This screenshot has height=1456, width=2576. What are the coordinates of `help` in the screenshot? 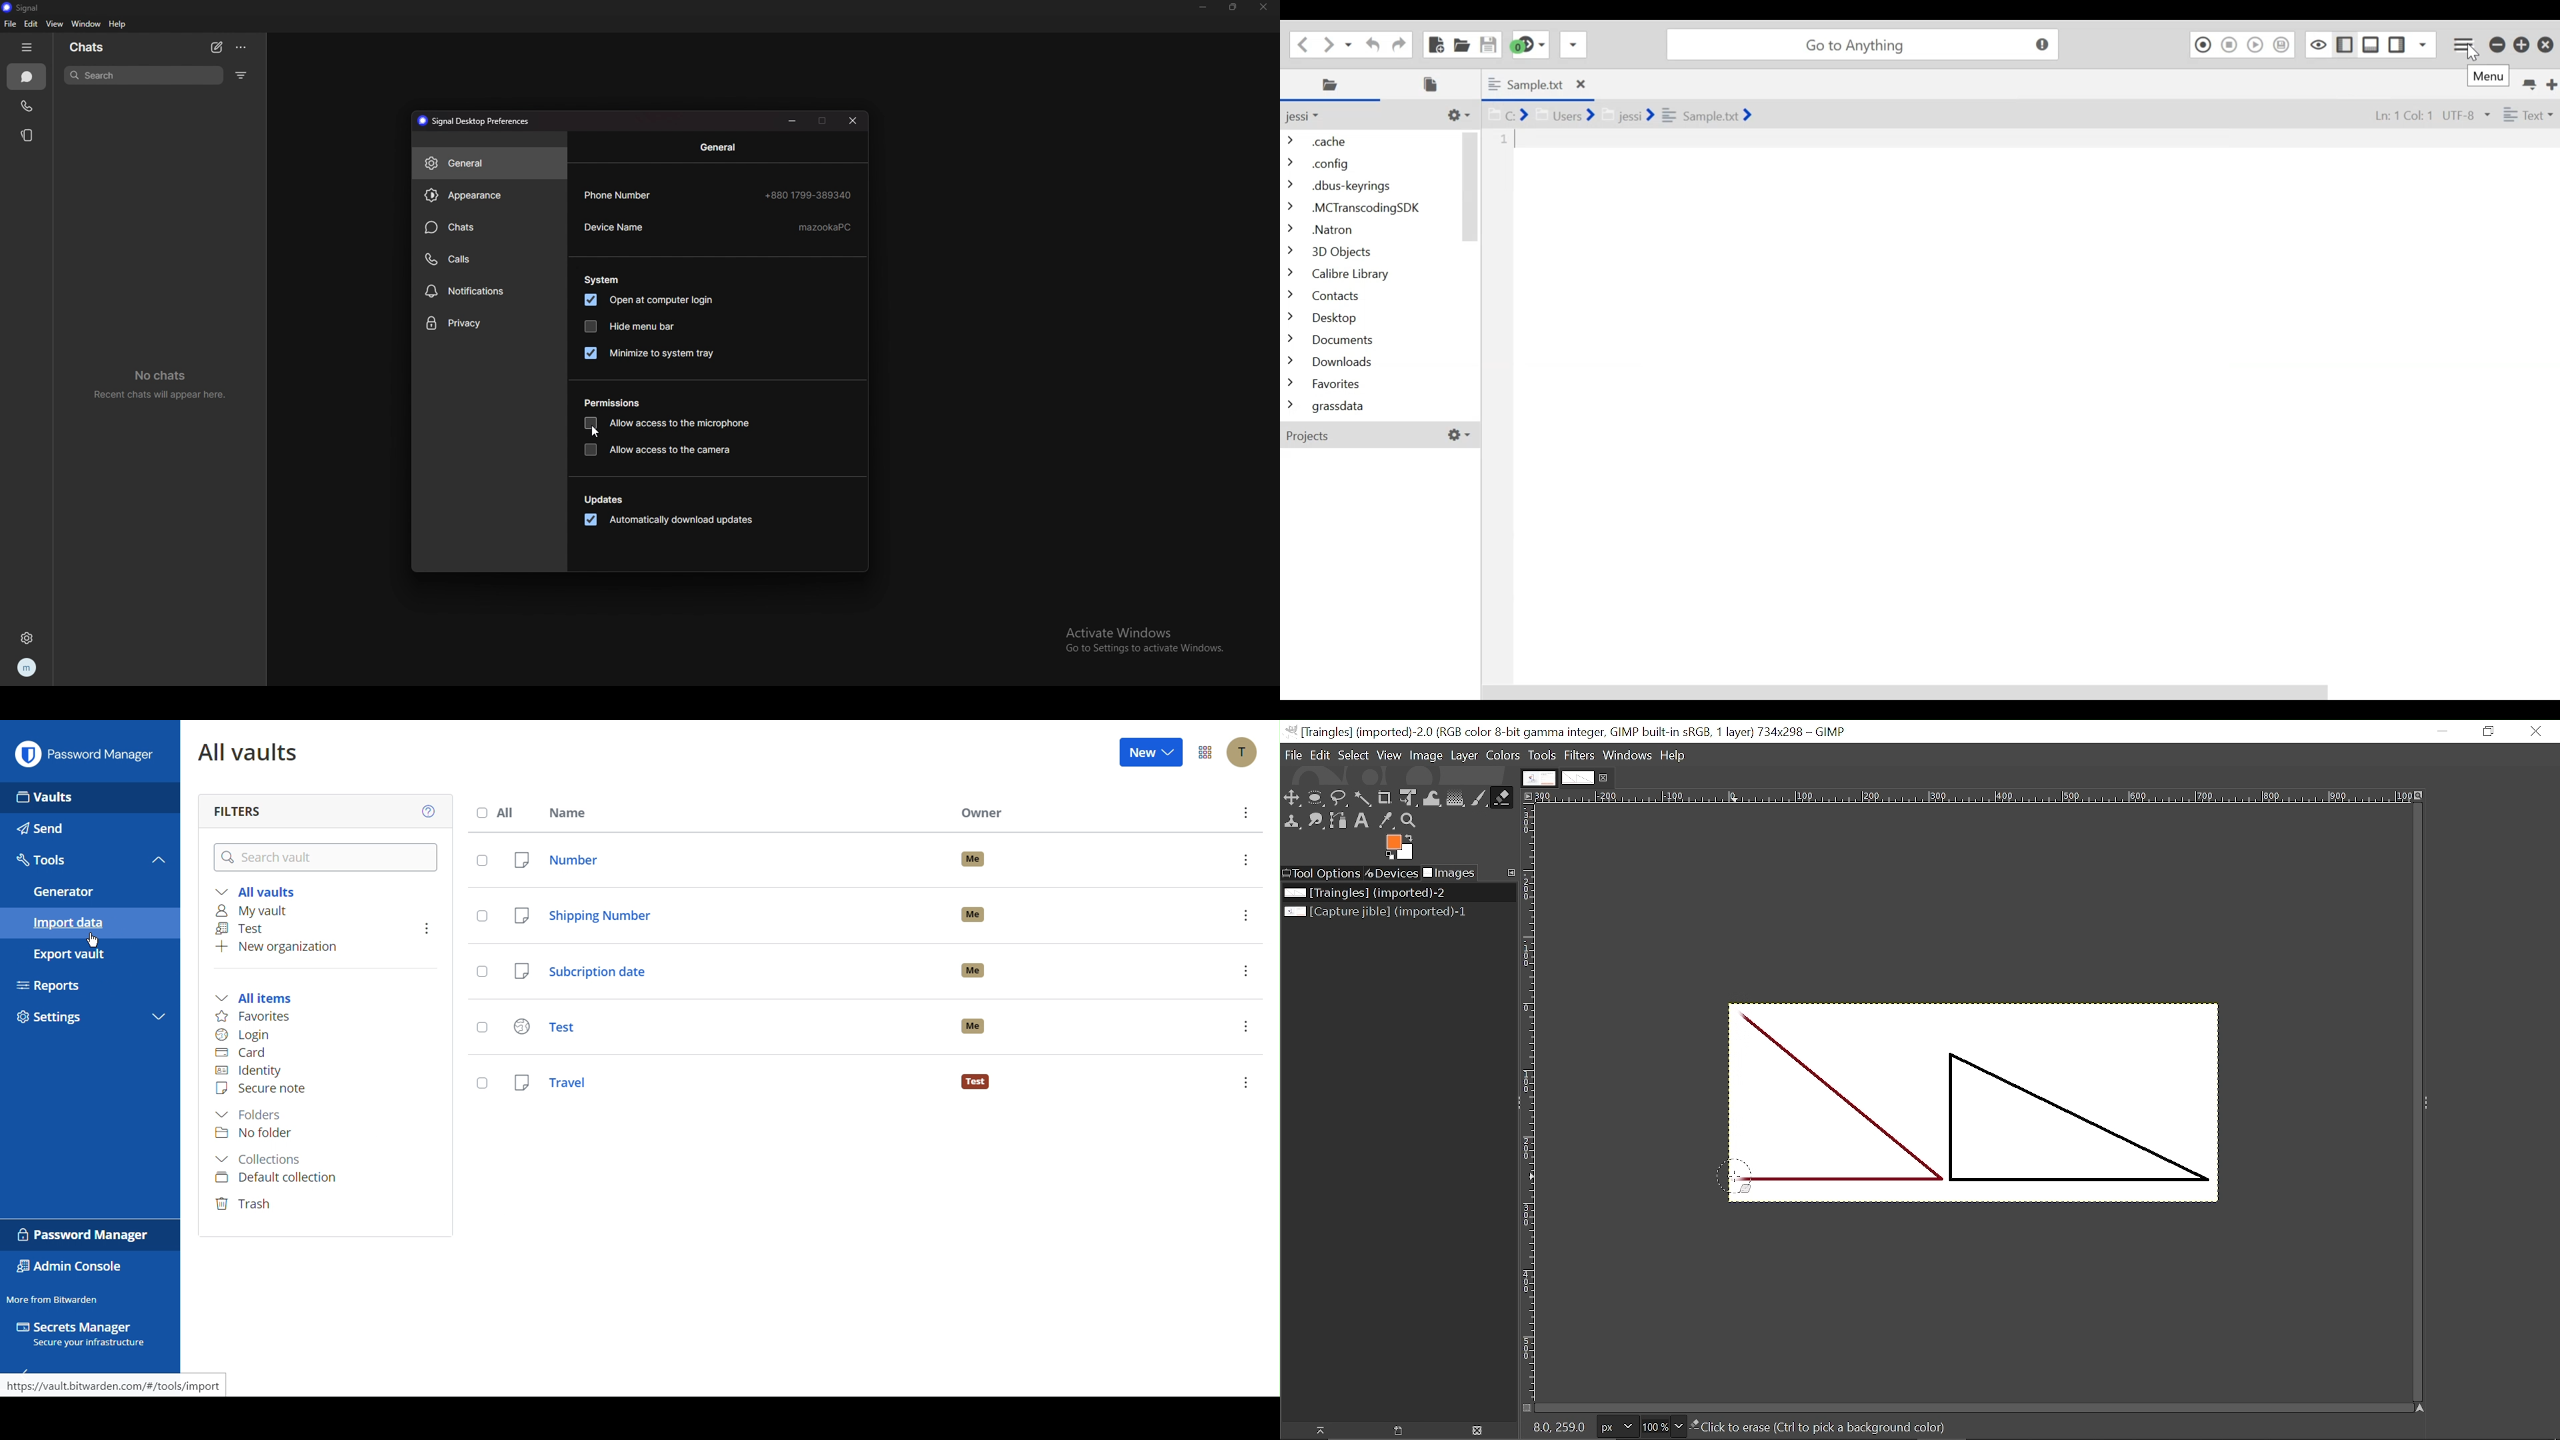 It's located at (119, 25).